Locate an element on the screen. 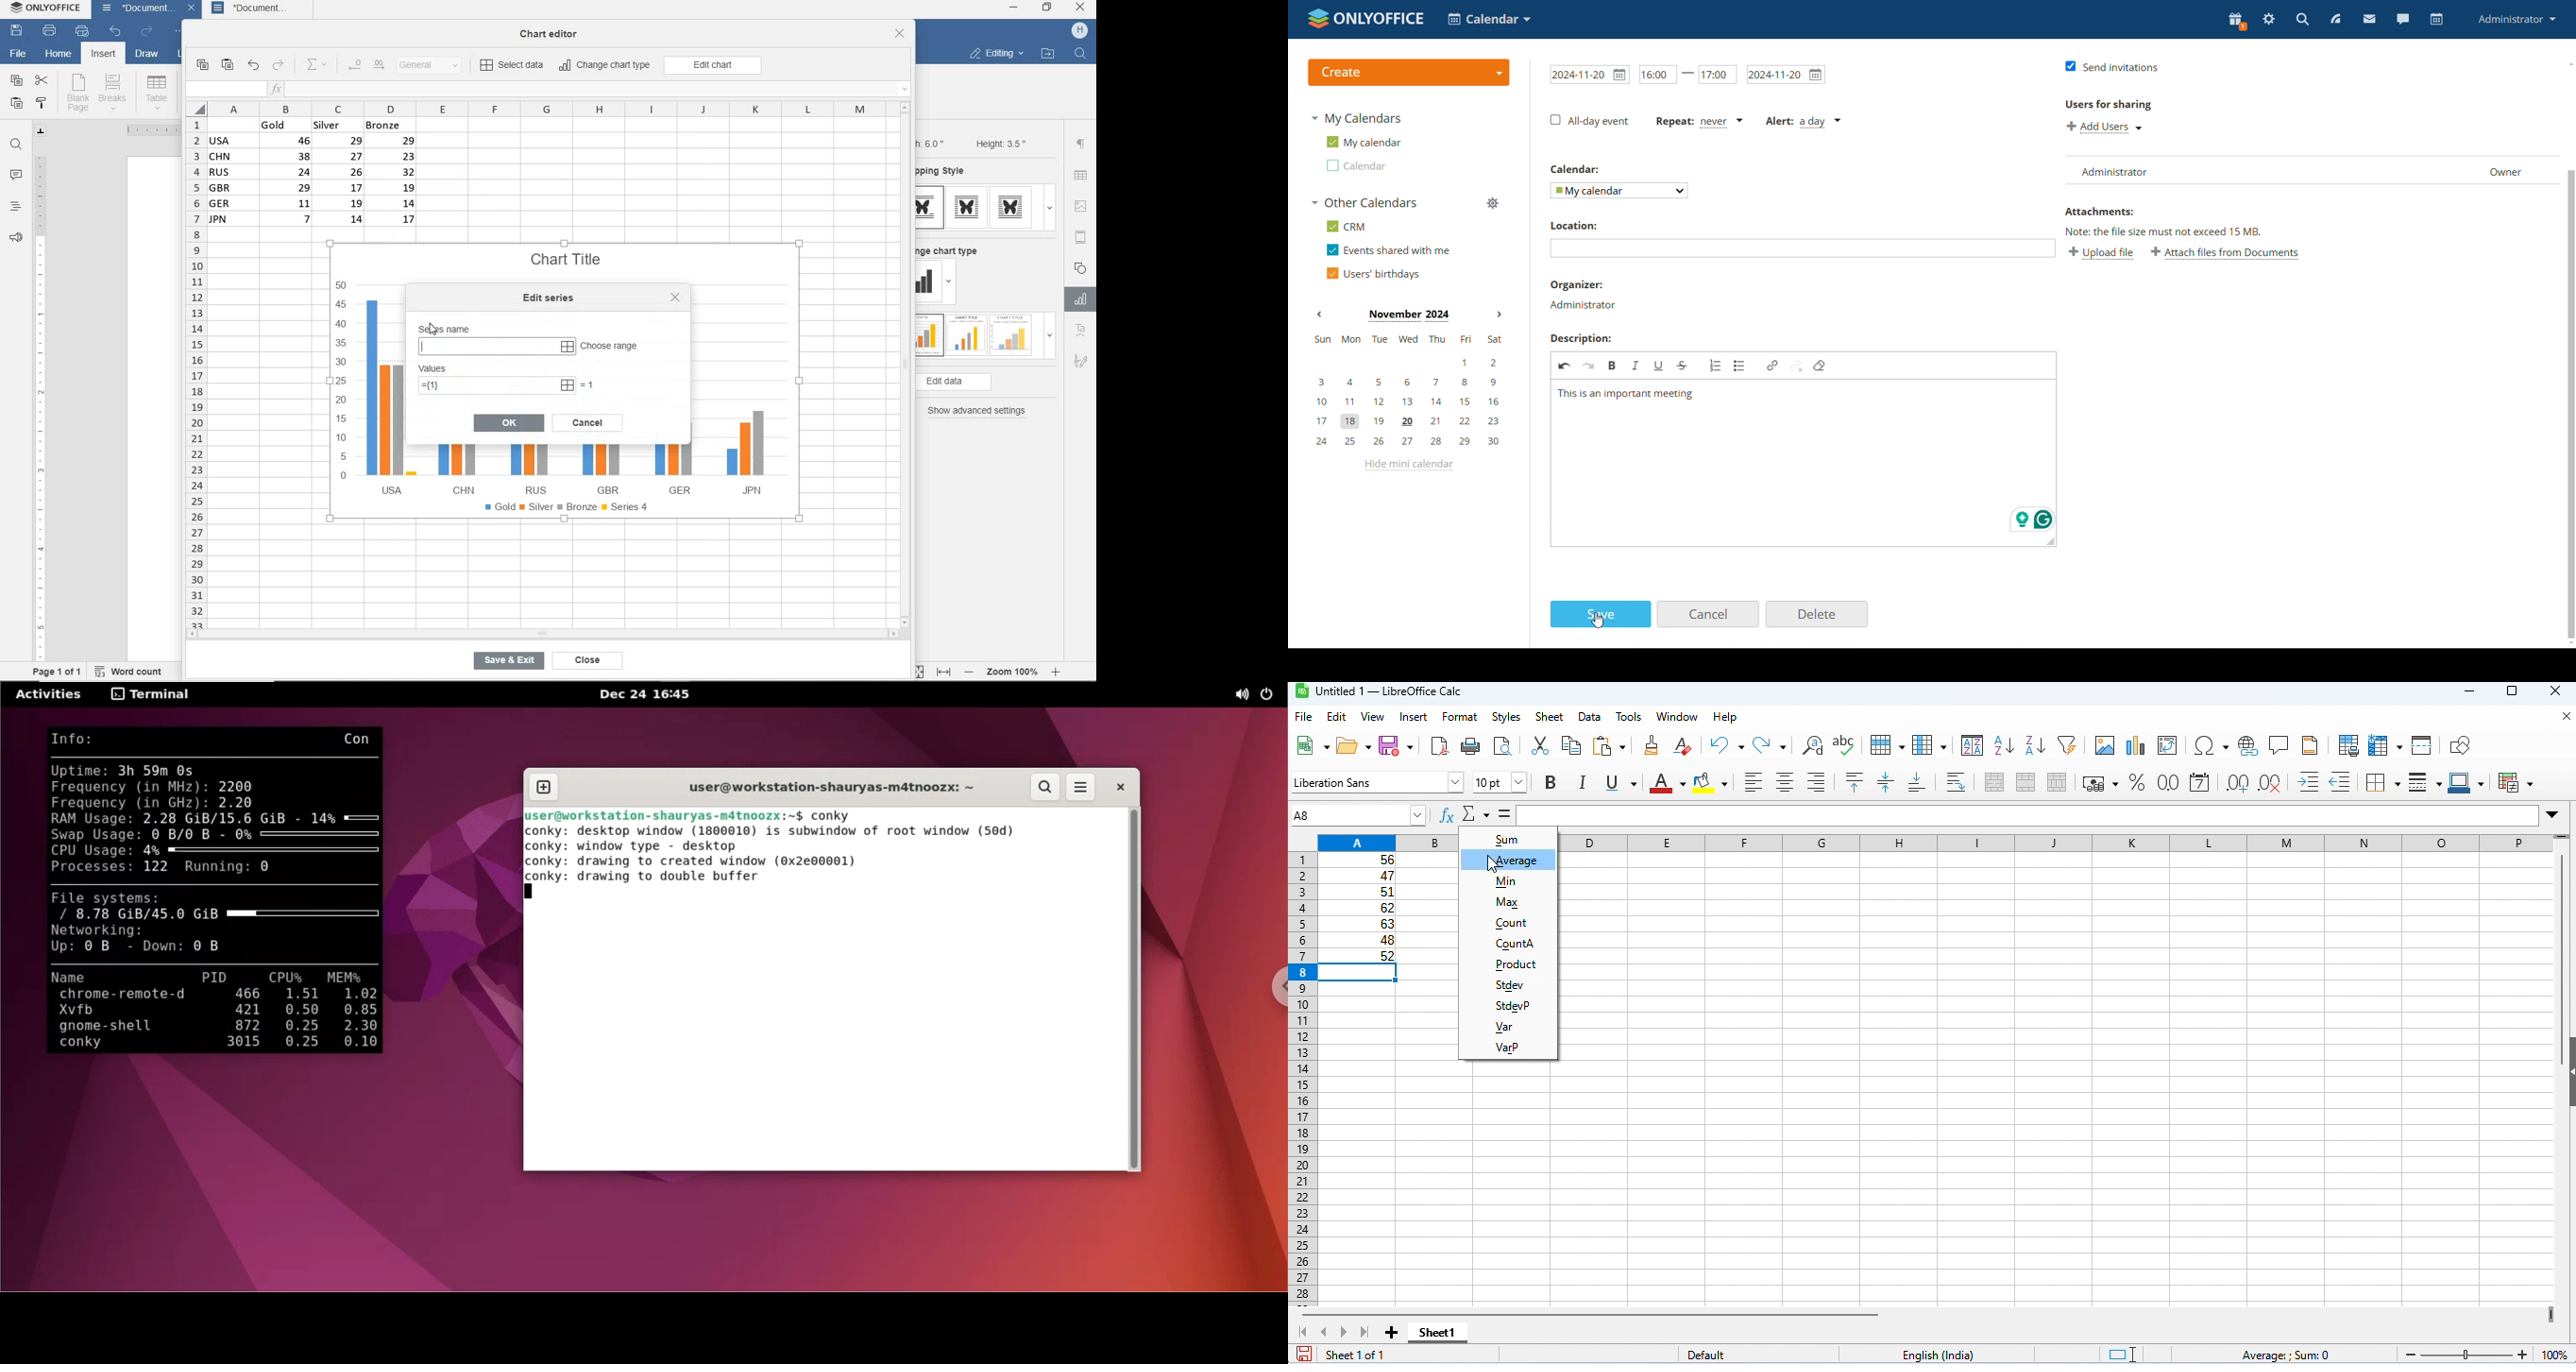 This screenshot has width=2576, height=1372. y axis values is located at coordinates (342, 382).